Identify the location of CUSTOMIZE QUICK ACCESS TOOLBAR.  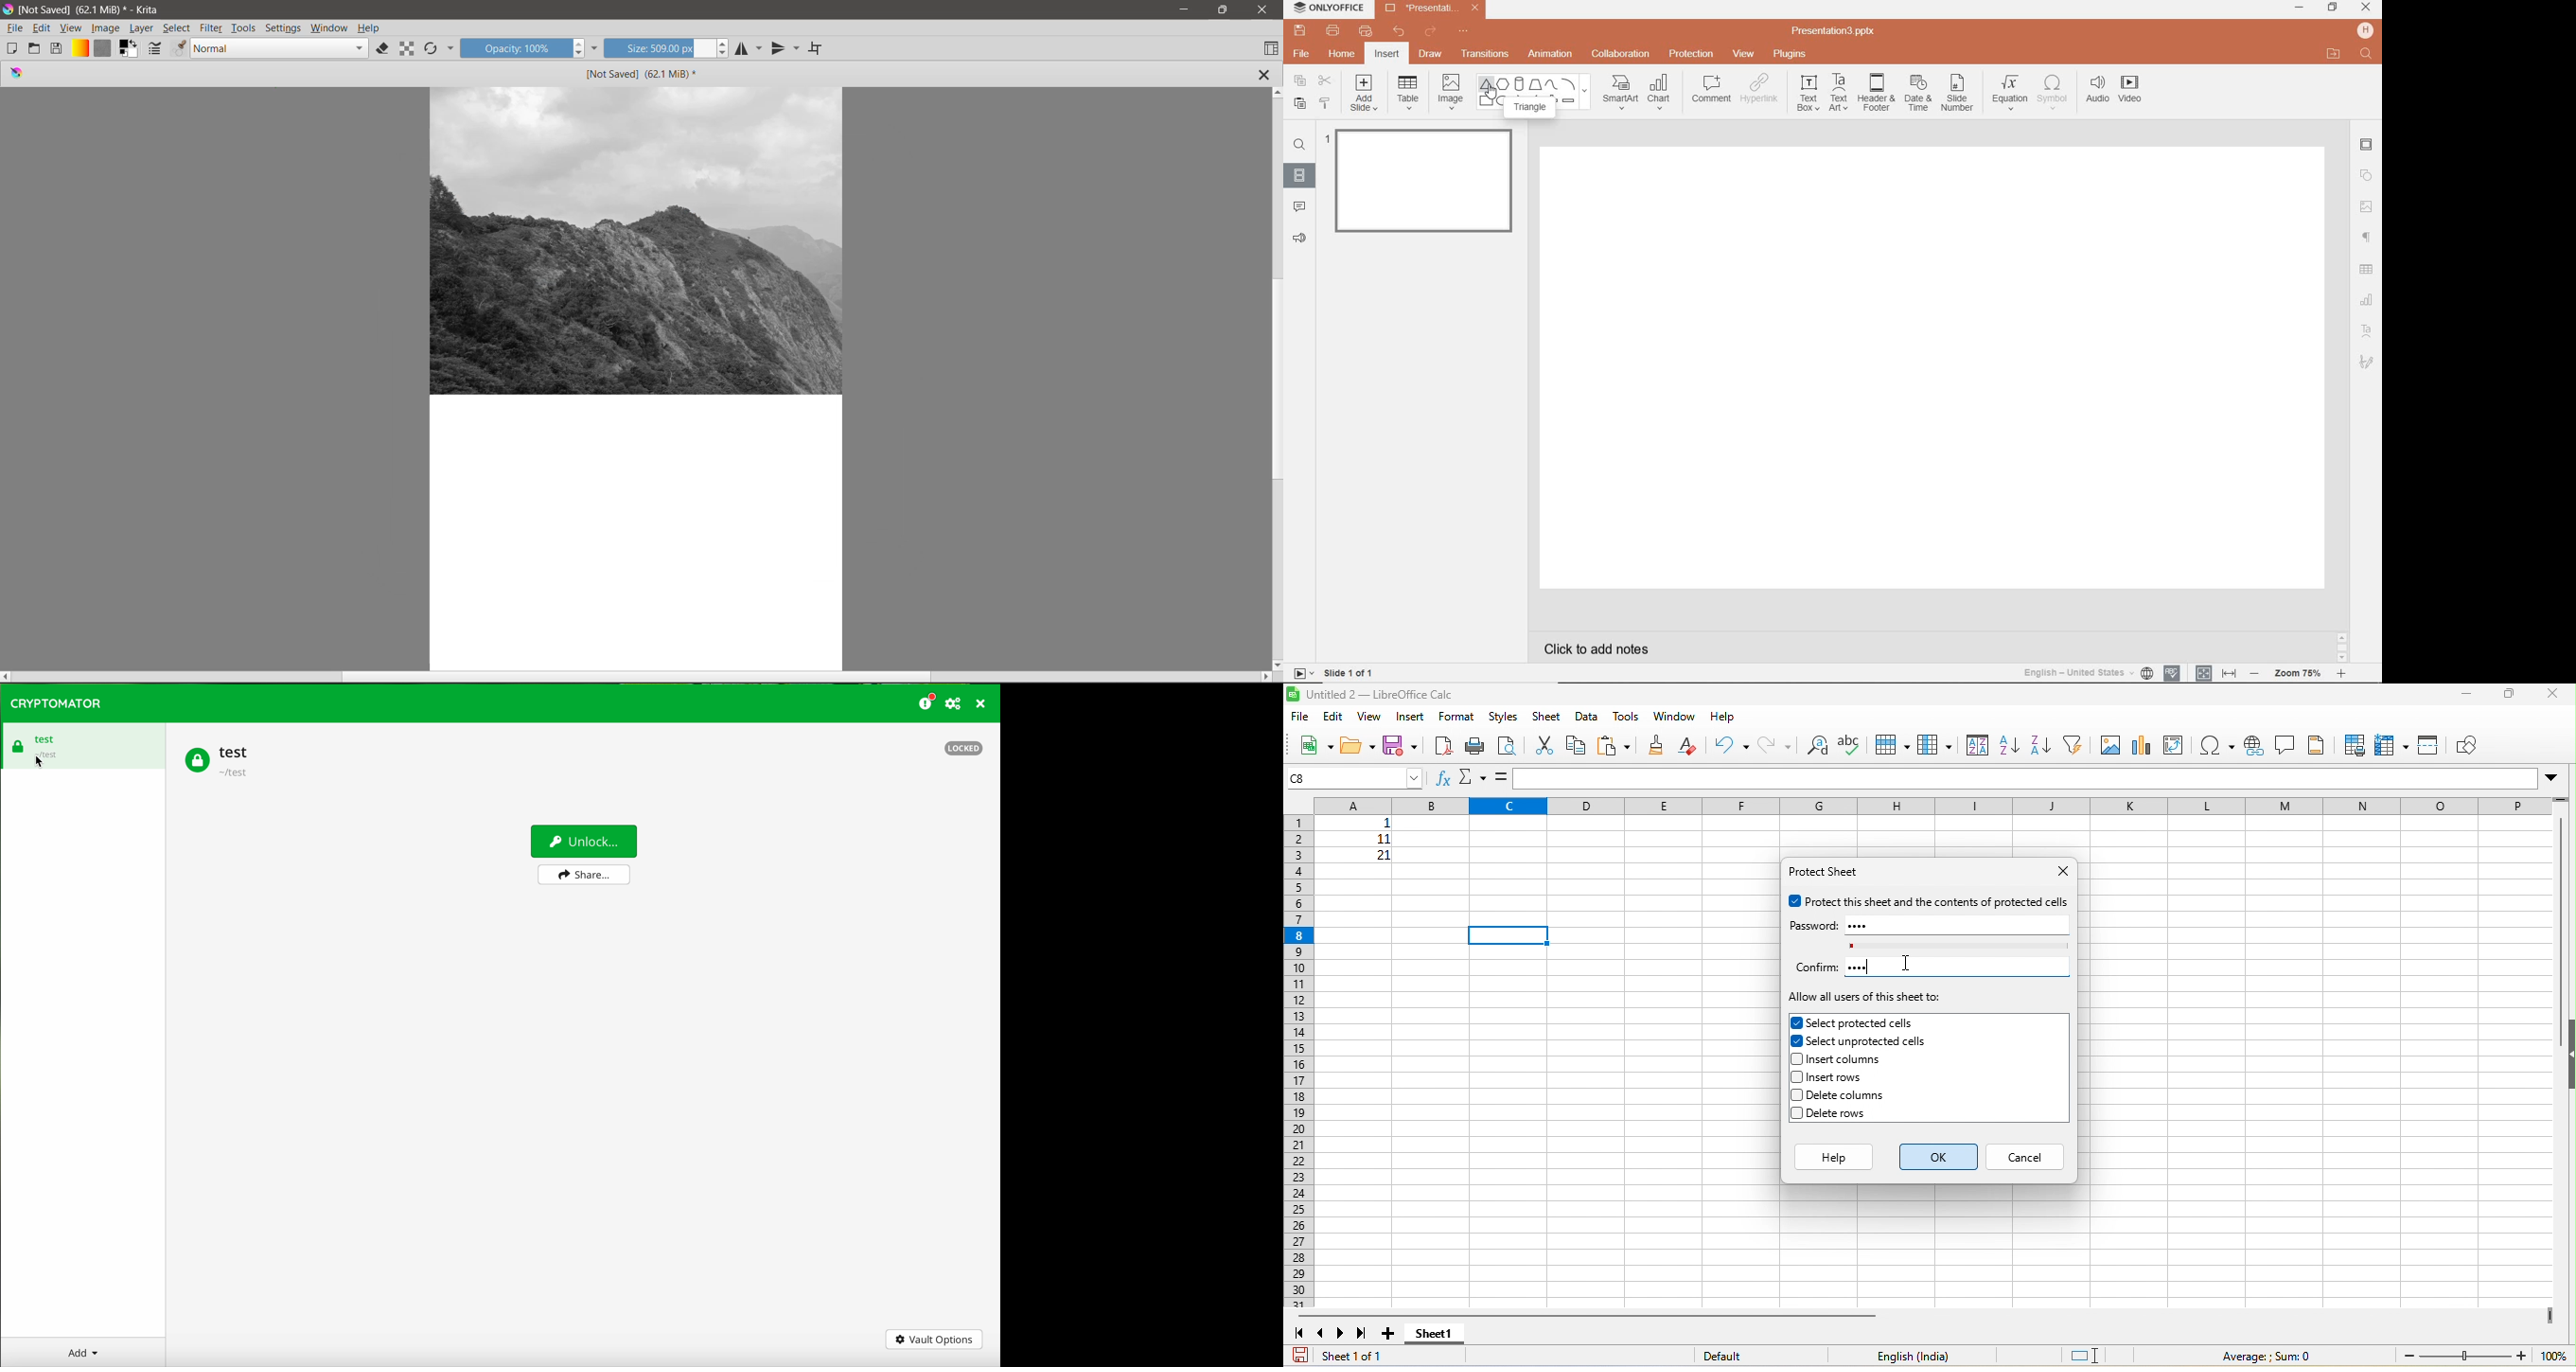
(1463, 31).